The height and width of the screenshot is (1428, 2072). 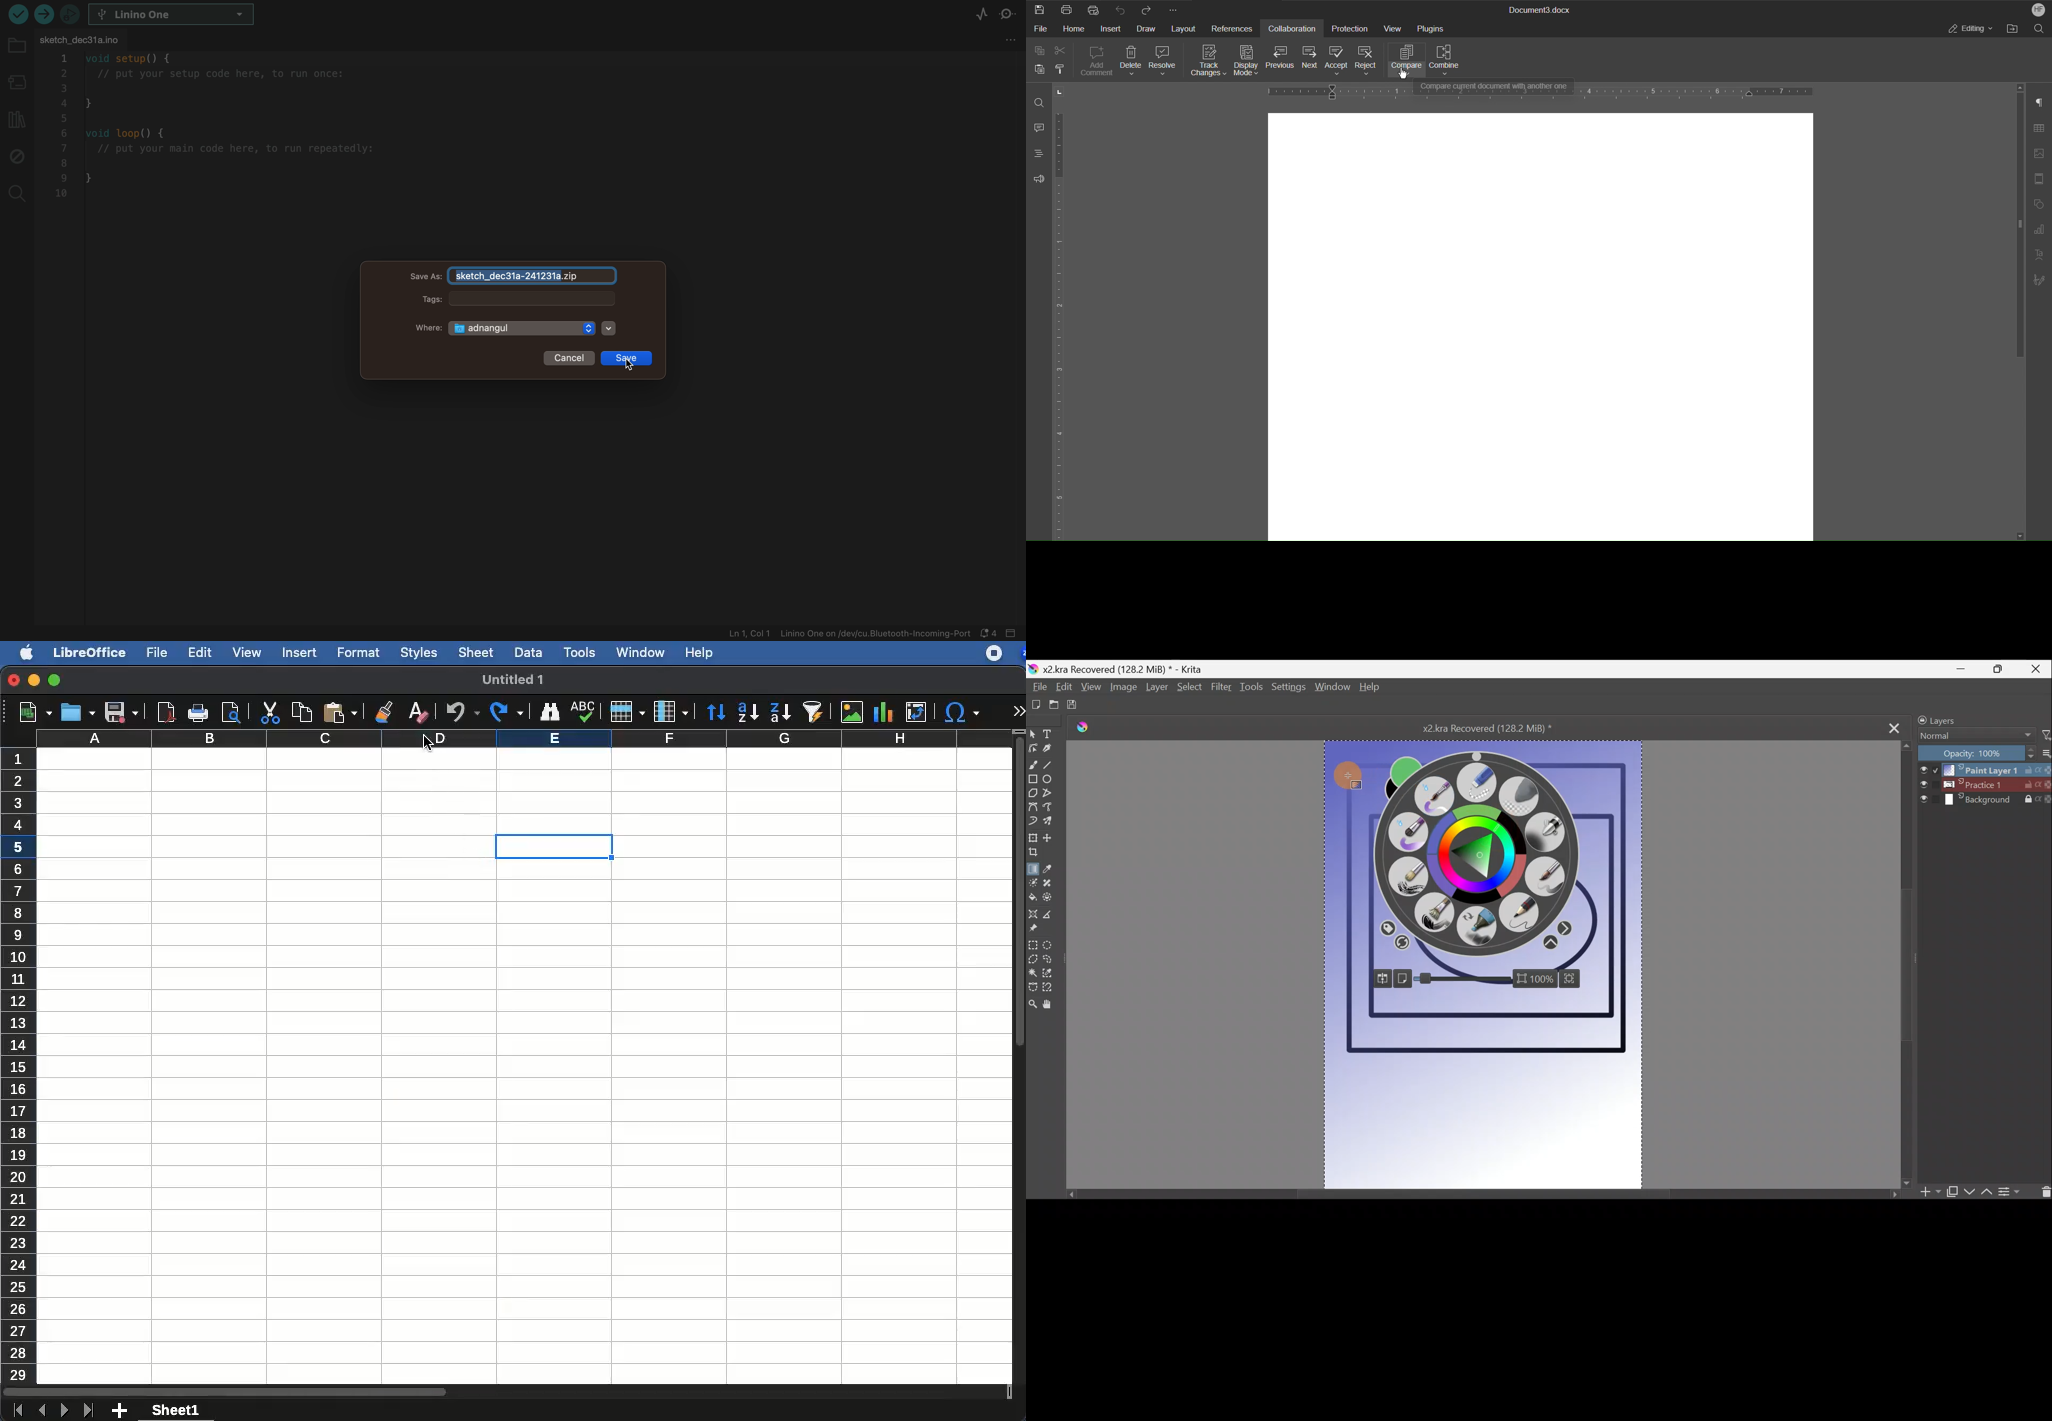 I want to click on Tab stop, so click(x=1062, y=92).